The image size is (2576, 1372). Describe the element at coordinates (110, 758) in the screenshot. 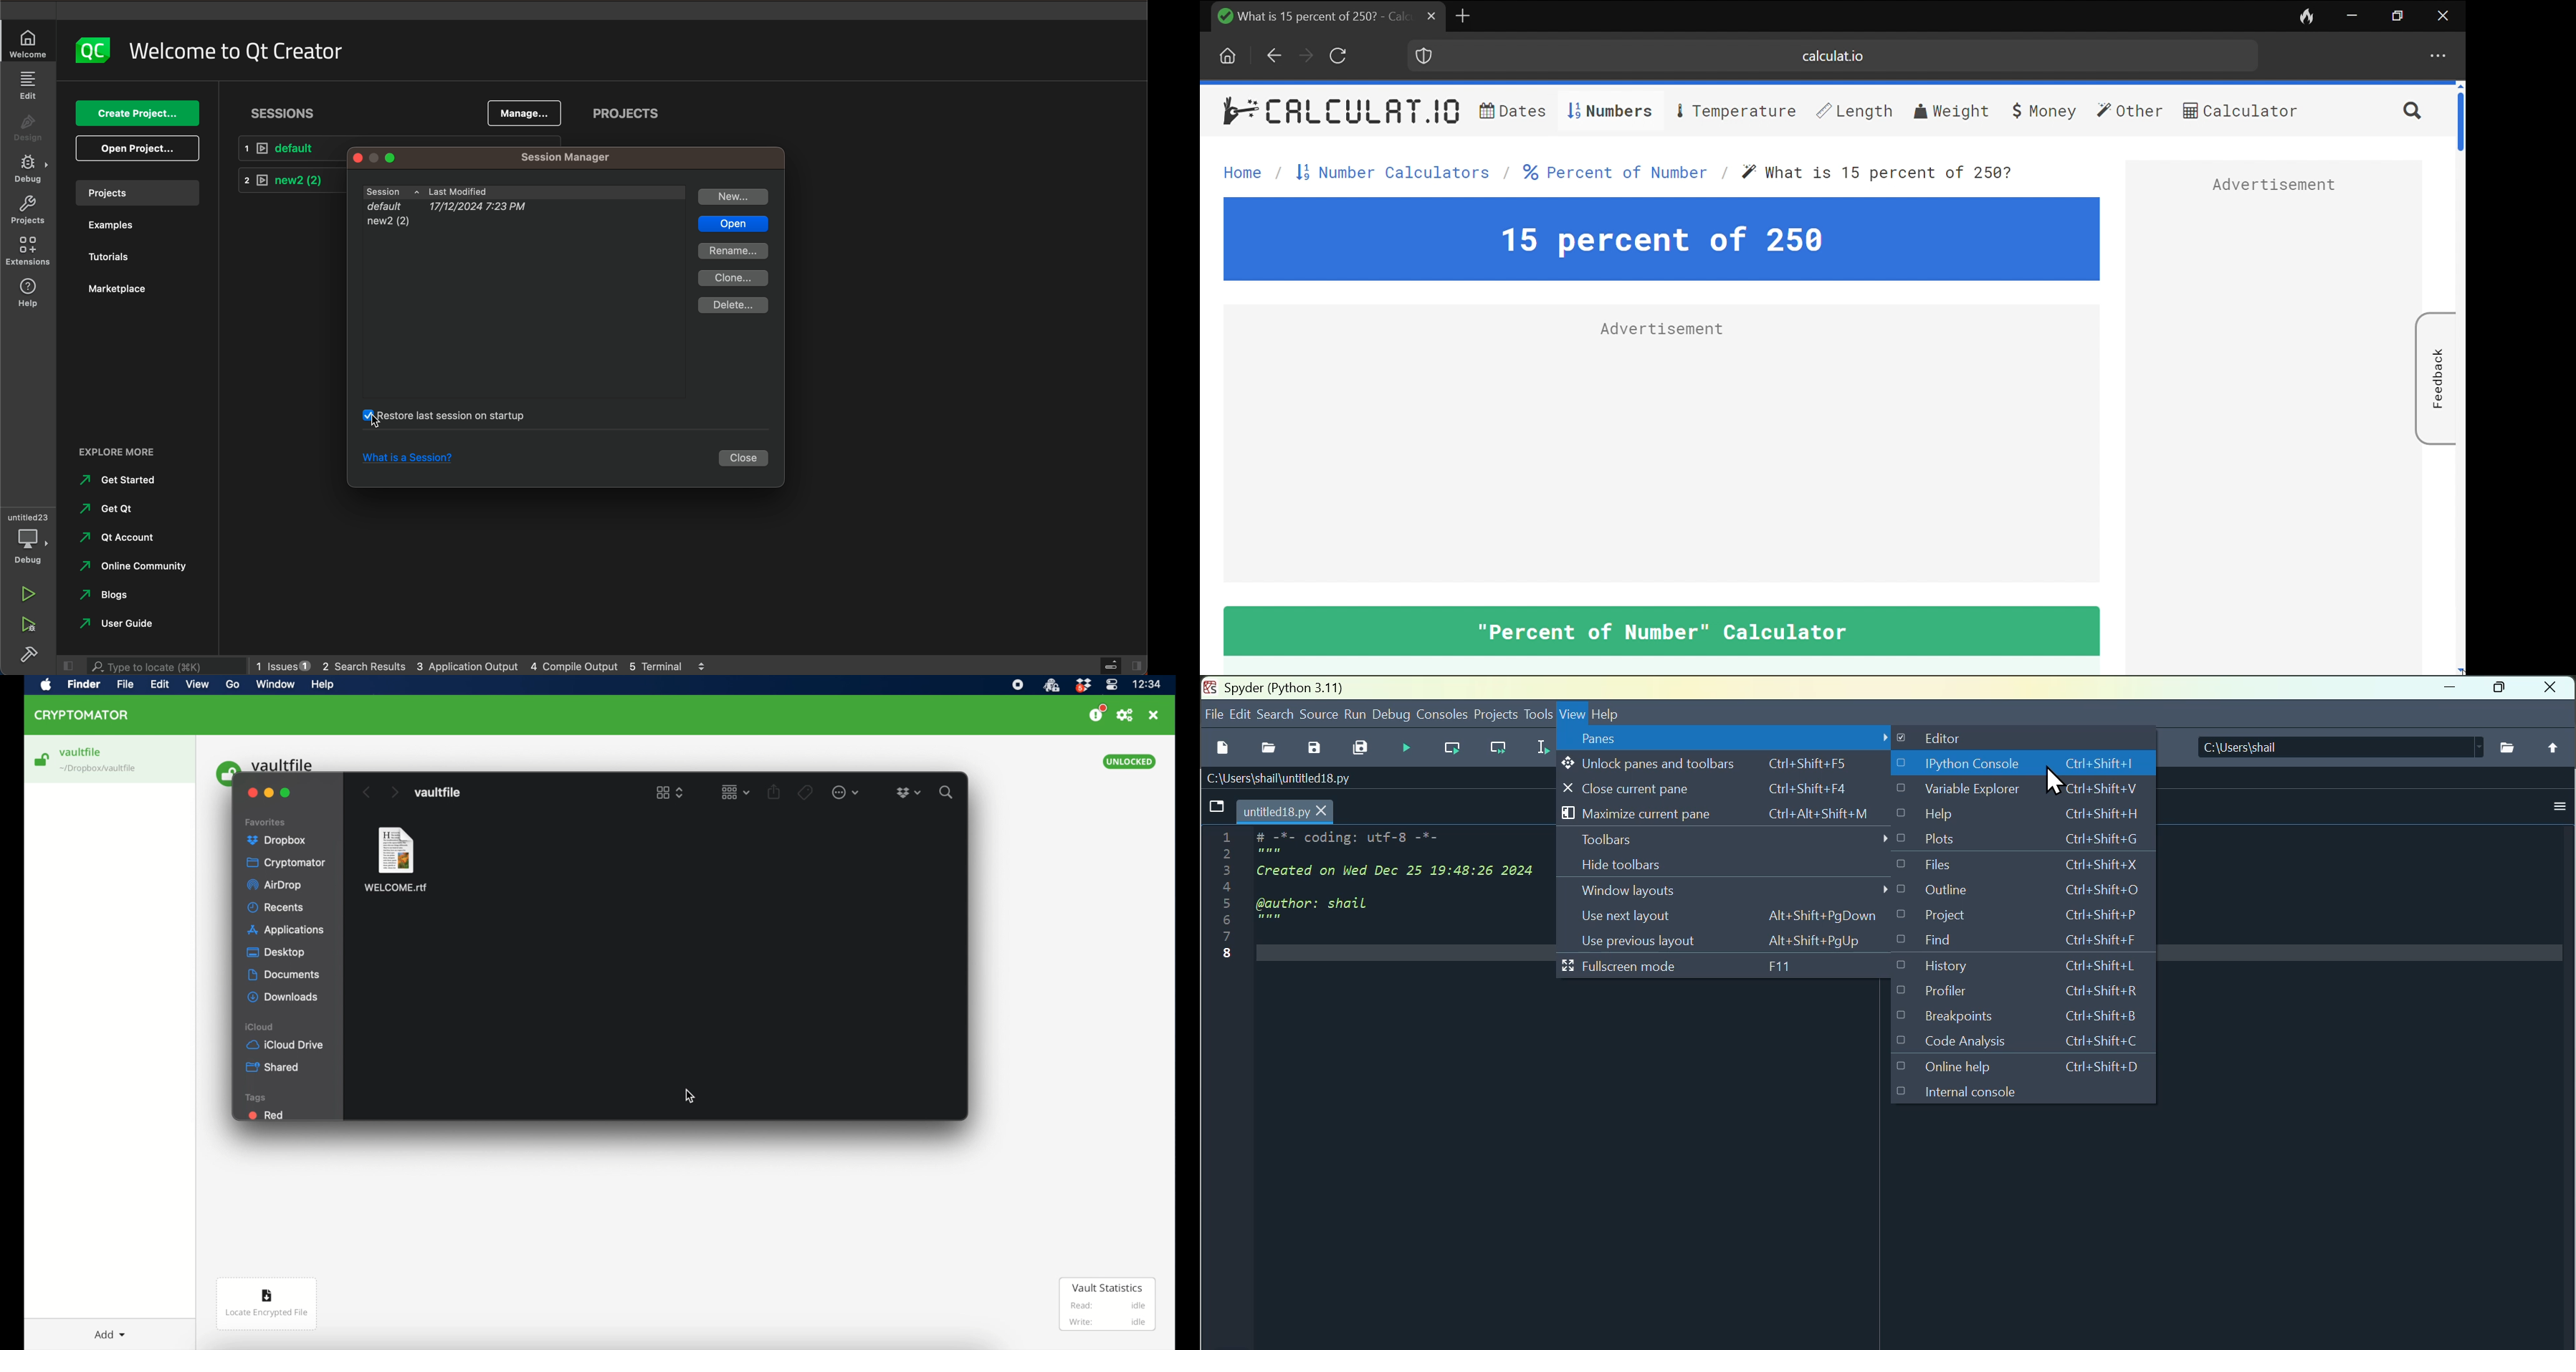

I see `vaultfile` at that location.